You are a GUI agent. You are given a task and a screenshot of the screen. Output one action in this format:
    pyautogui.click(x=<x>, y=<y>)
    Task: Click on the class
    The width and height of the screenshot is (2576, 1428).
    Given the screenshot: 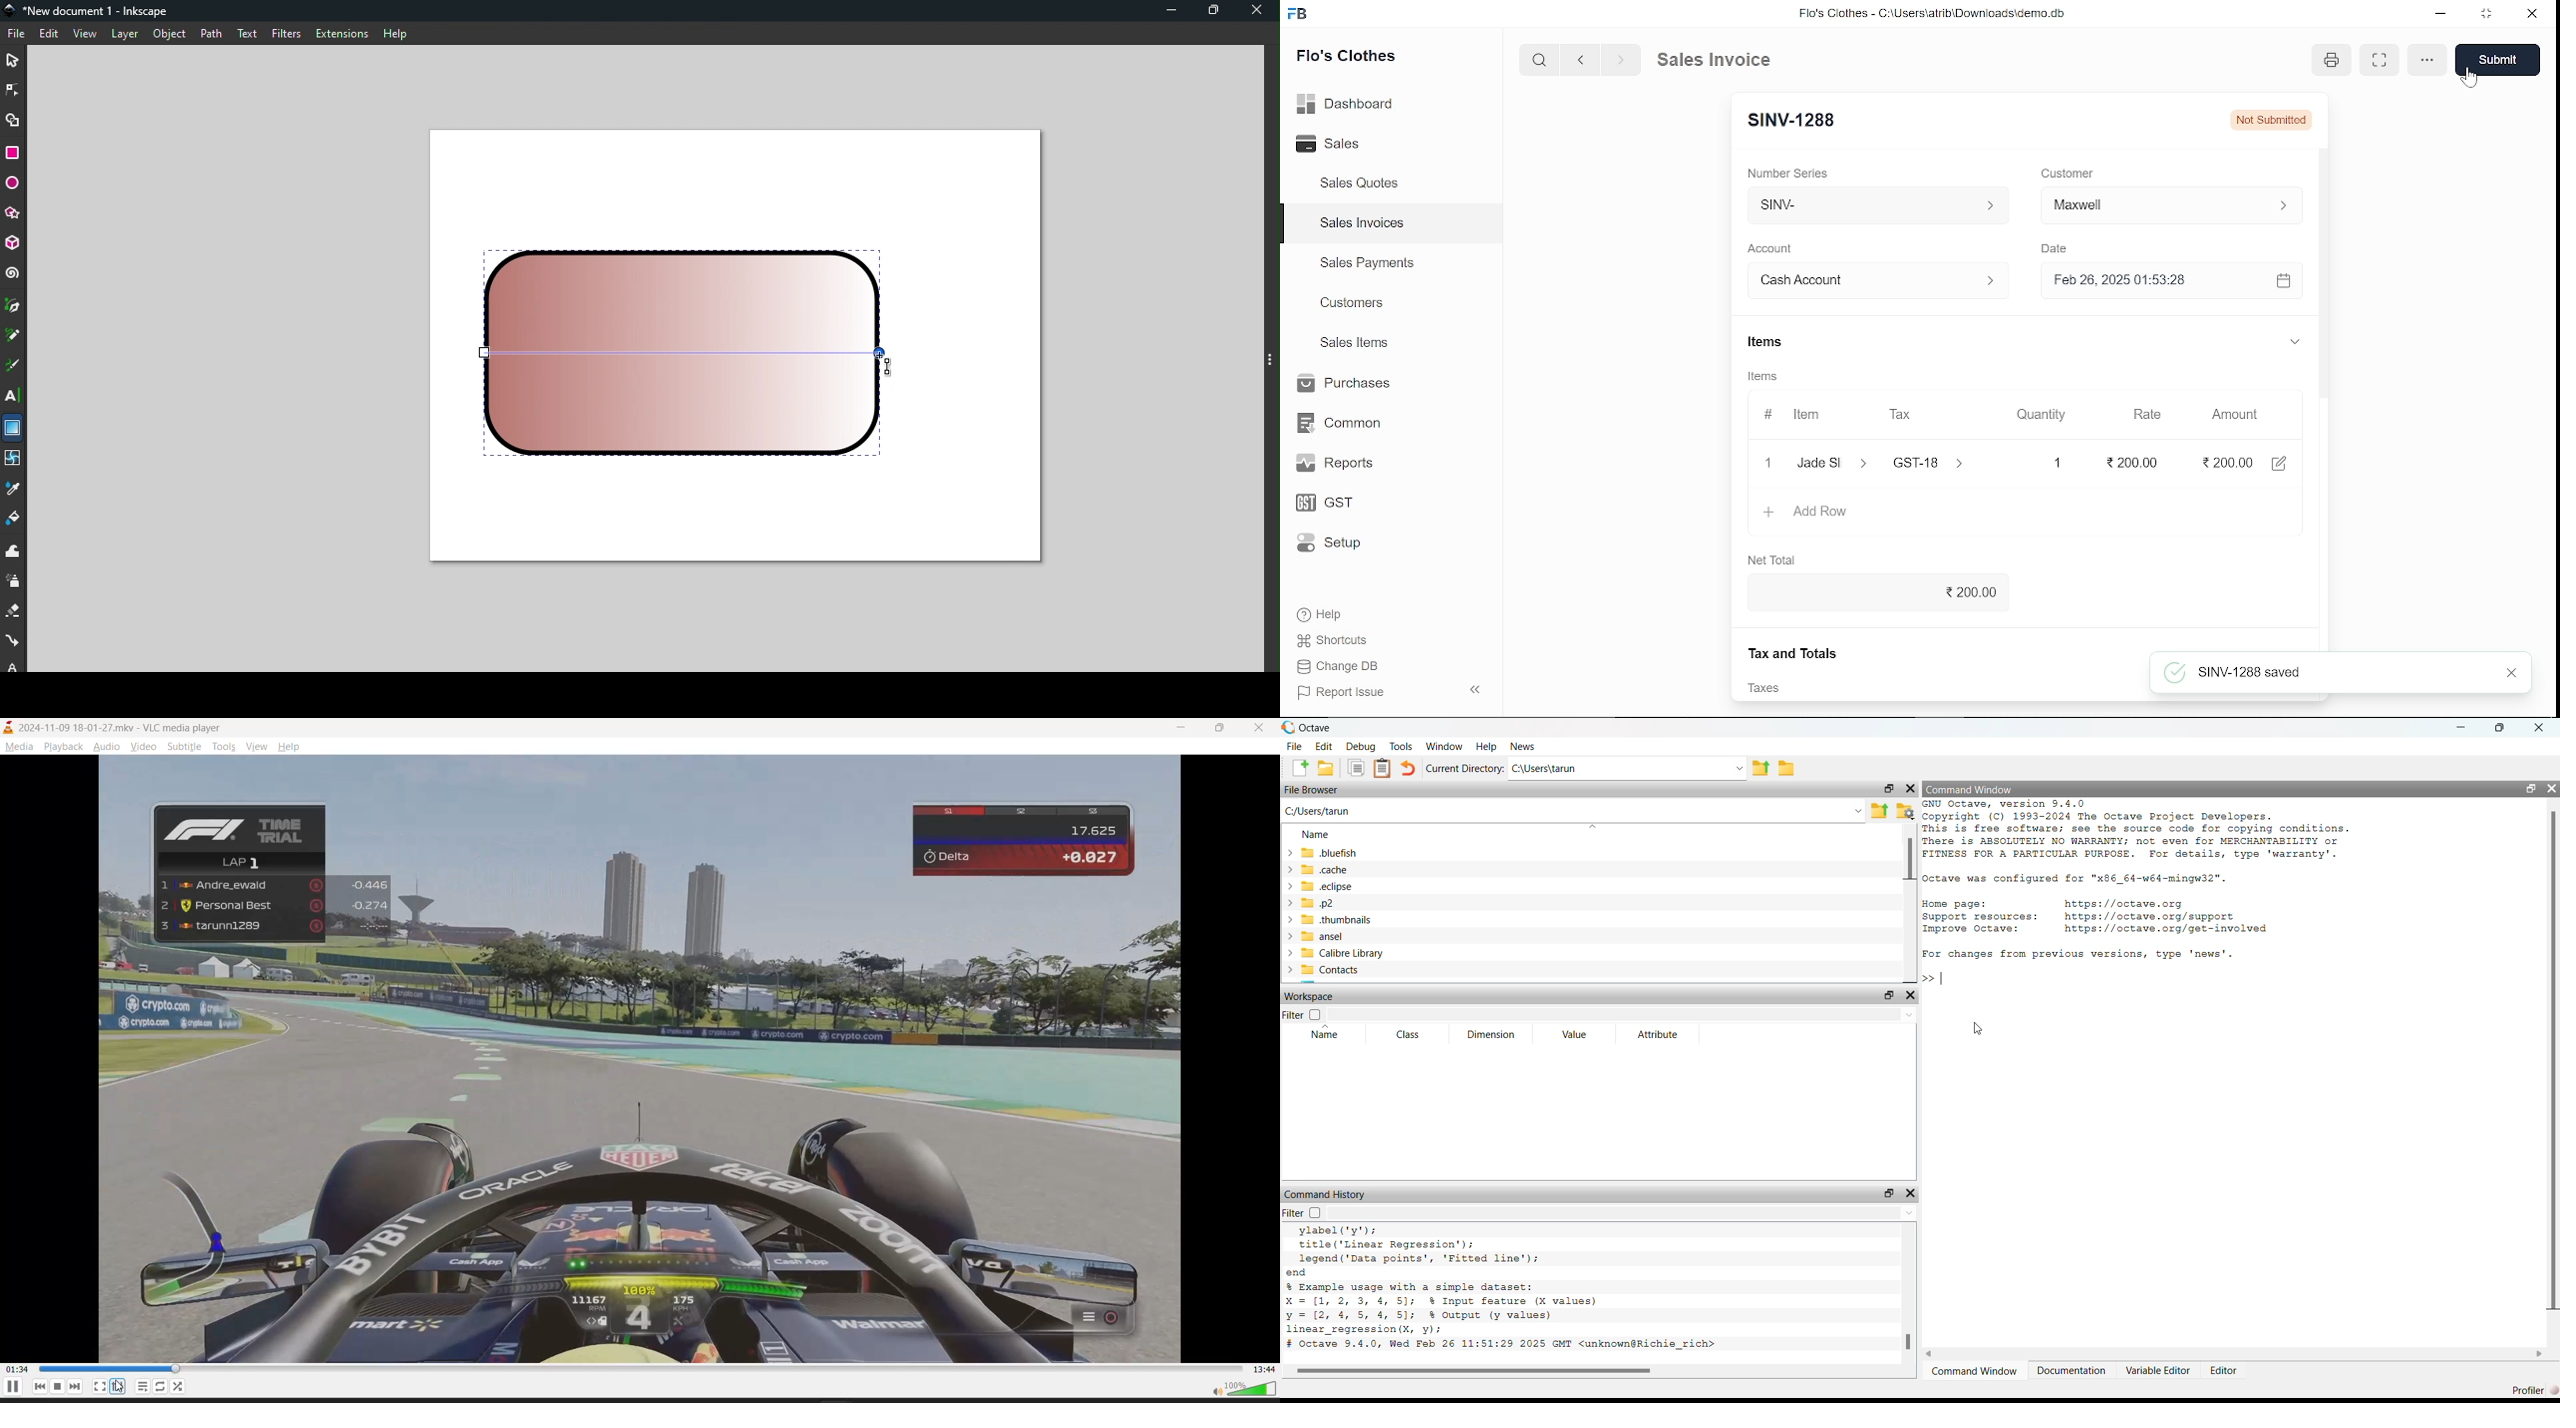 What is the action you would take?
    pyautogui.click(x=1408, y=1035)
    